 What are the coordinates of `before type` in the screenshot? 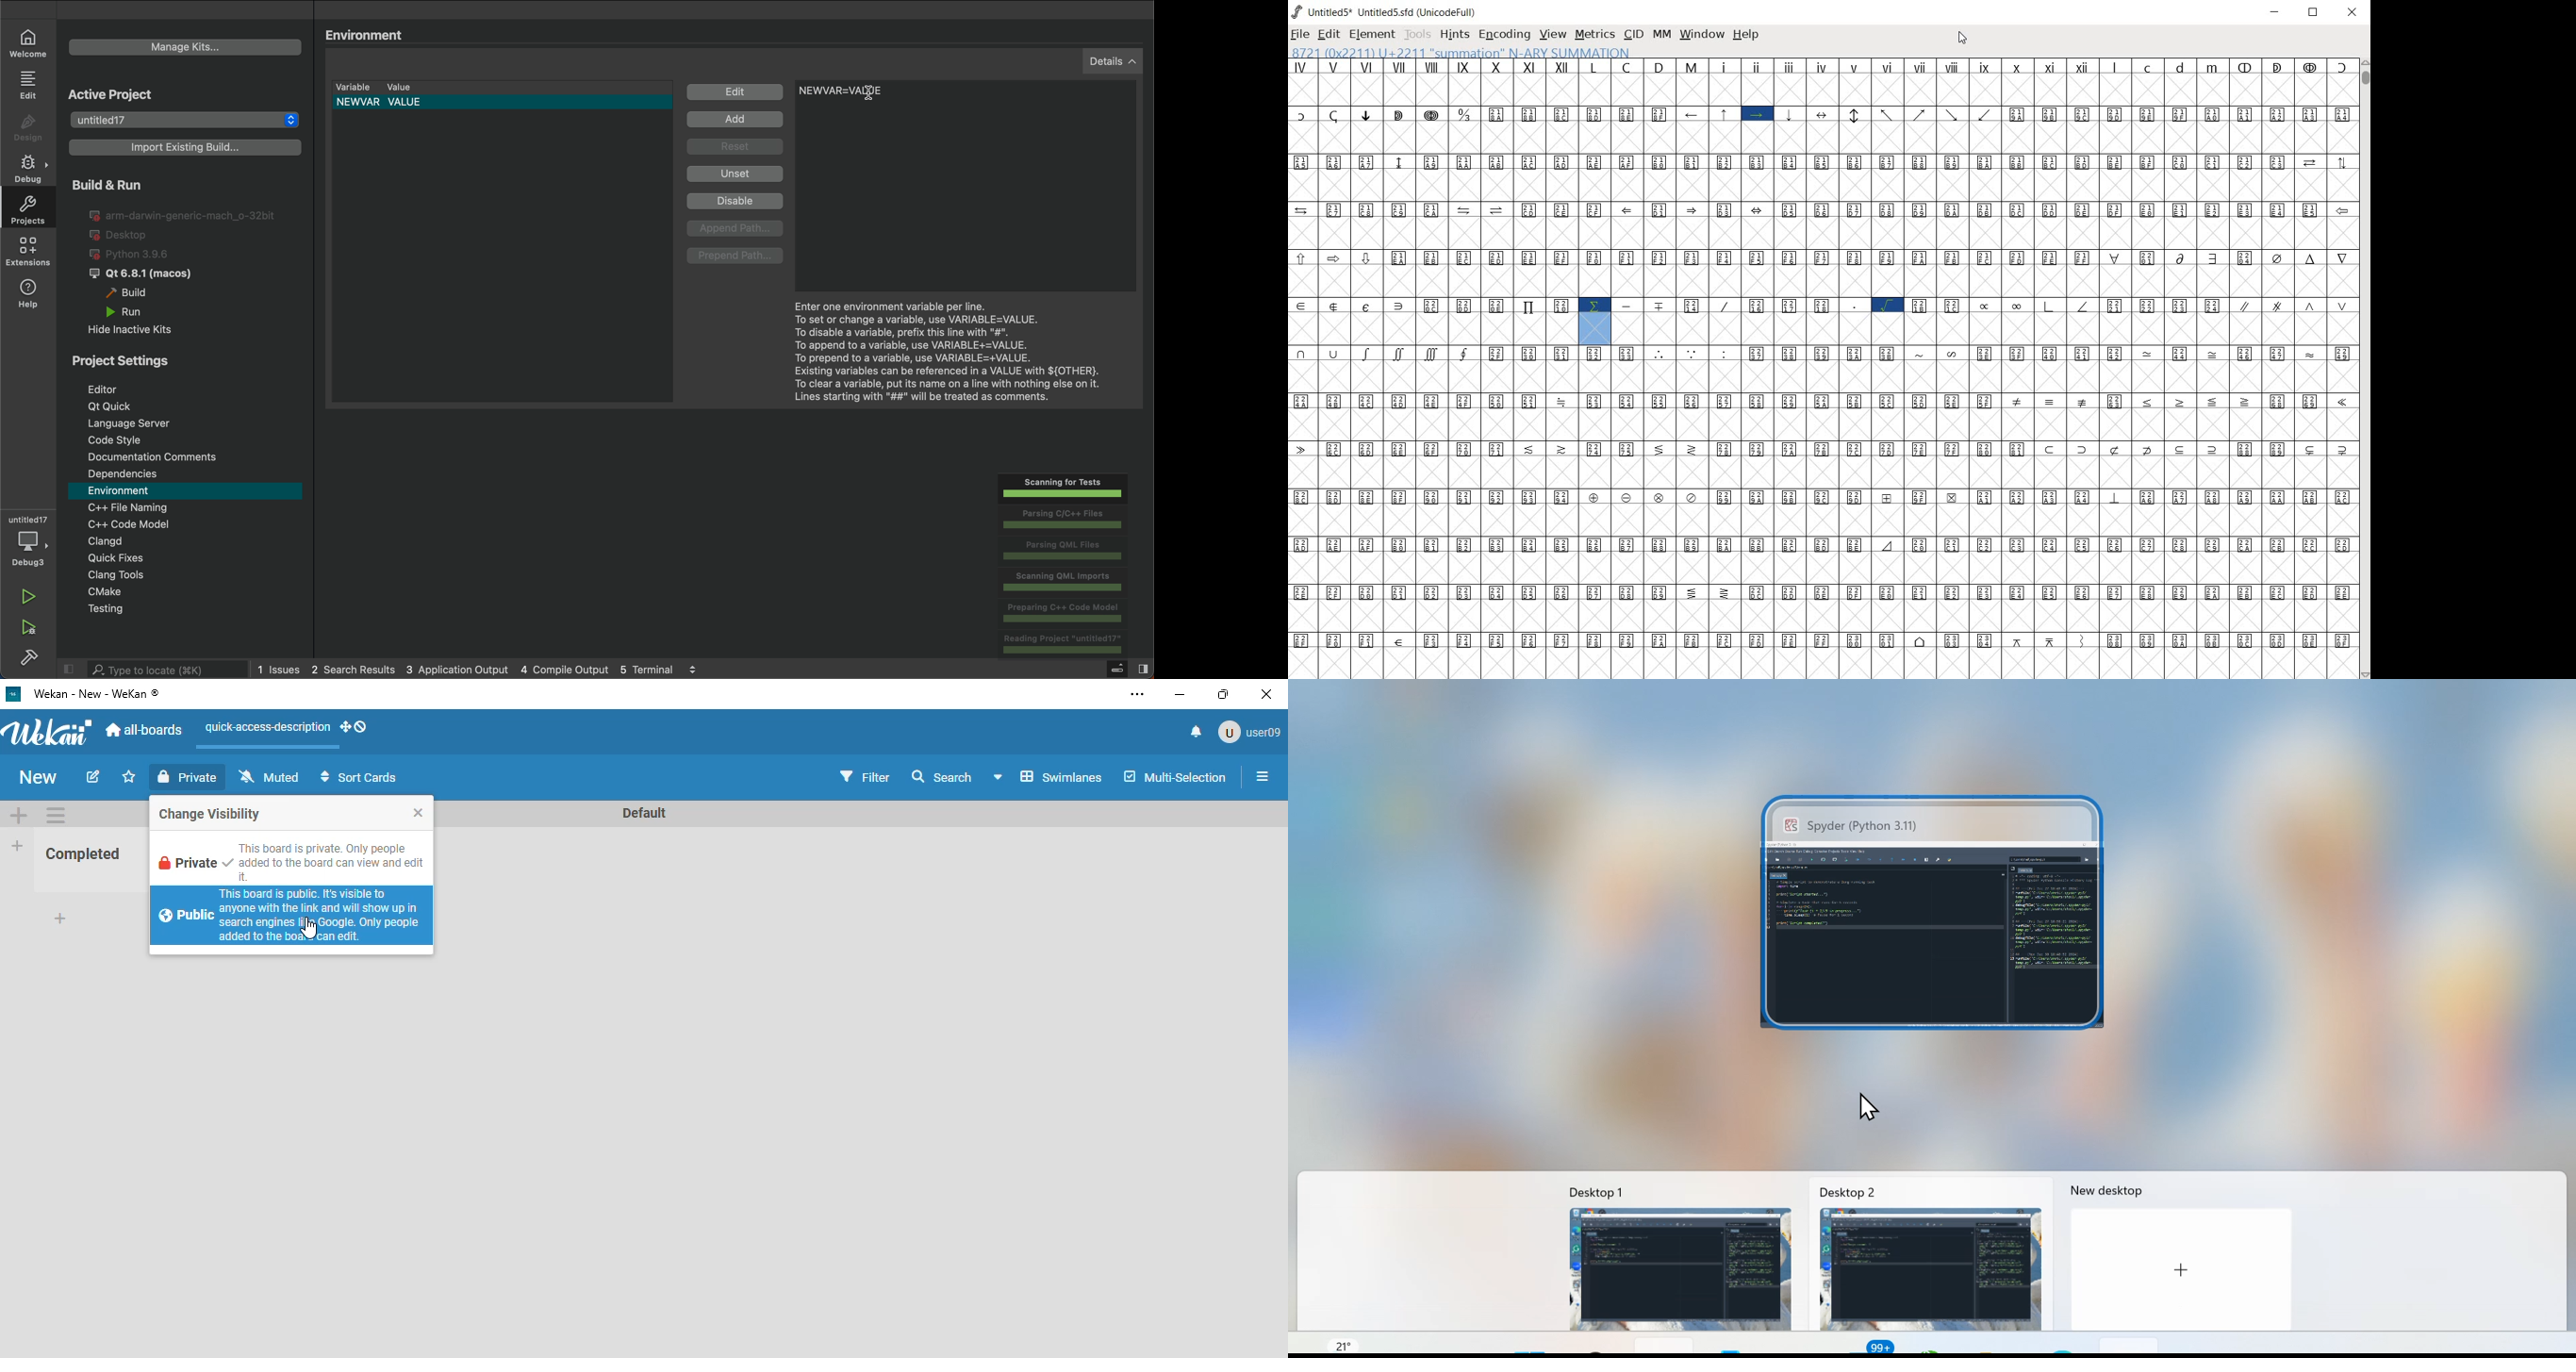 It's located at (874, 93).